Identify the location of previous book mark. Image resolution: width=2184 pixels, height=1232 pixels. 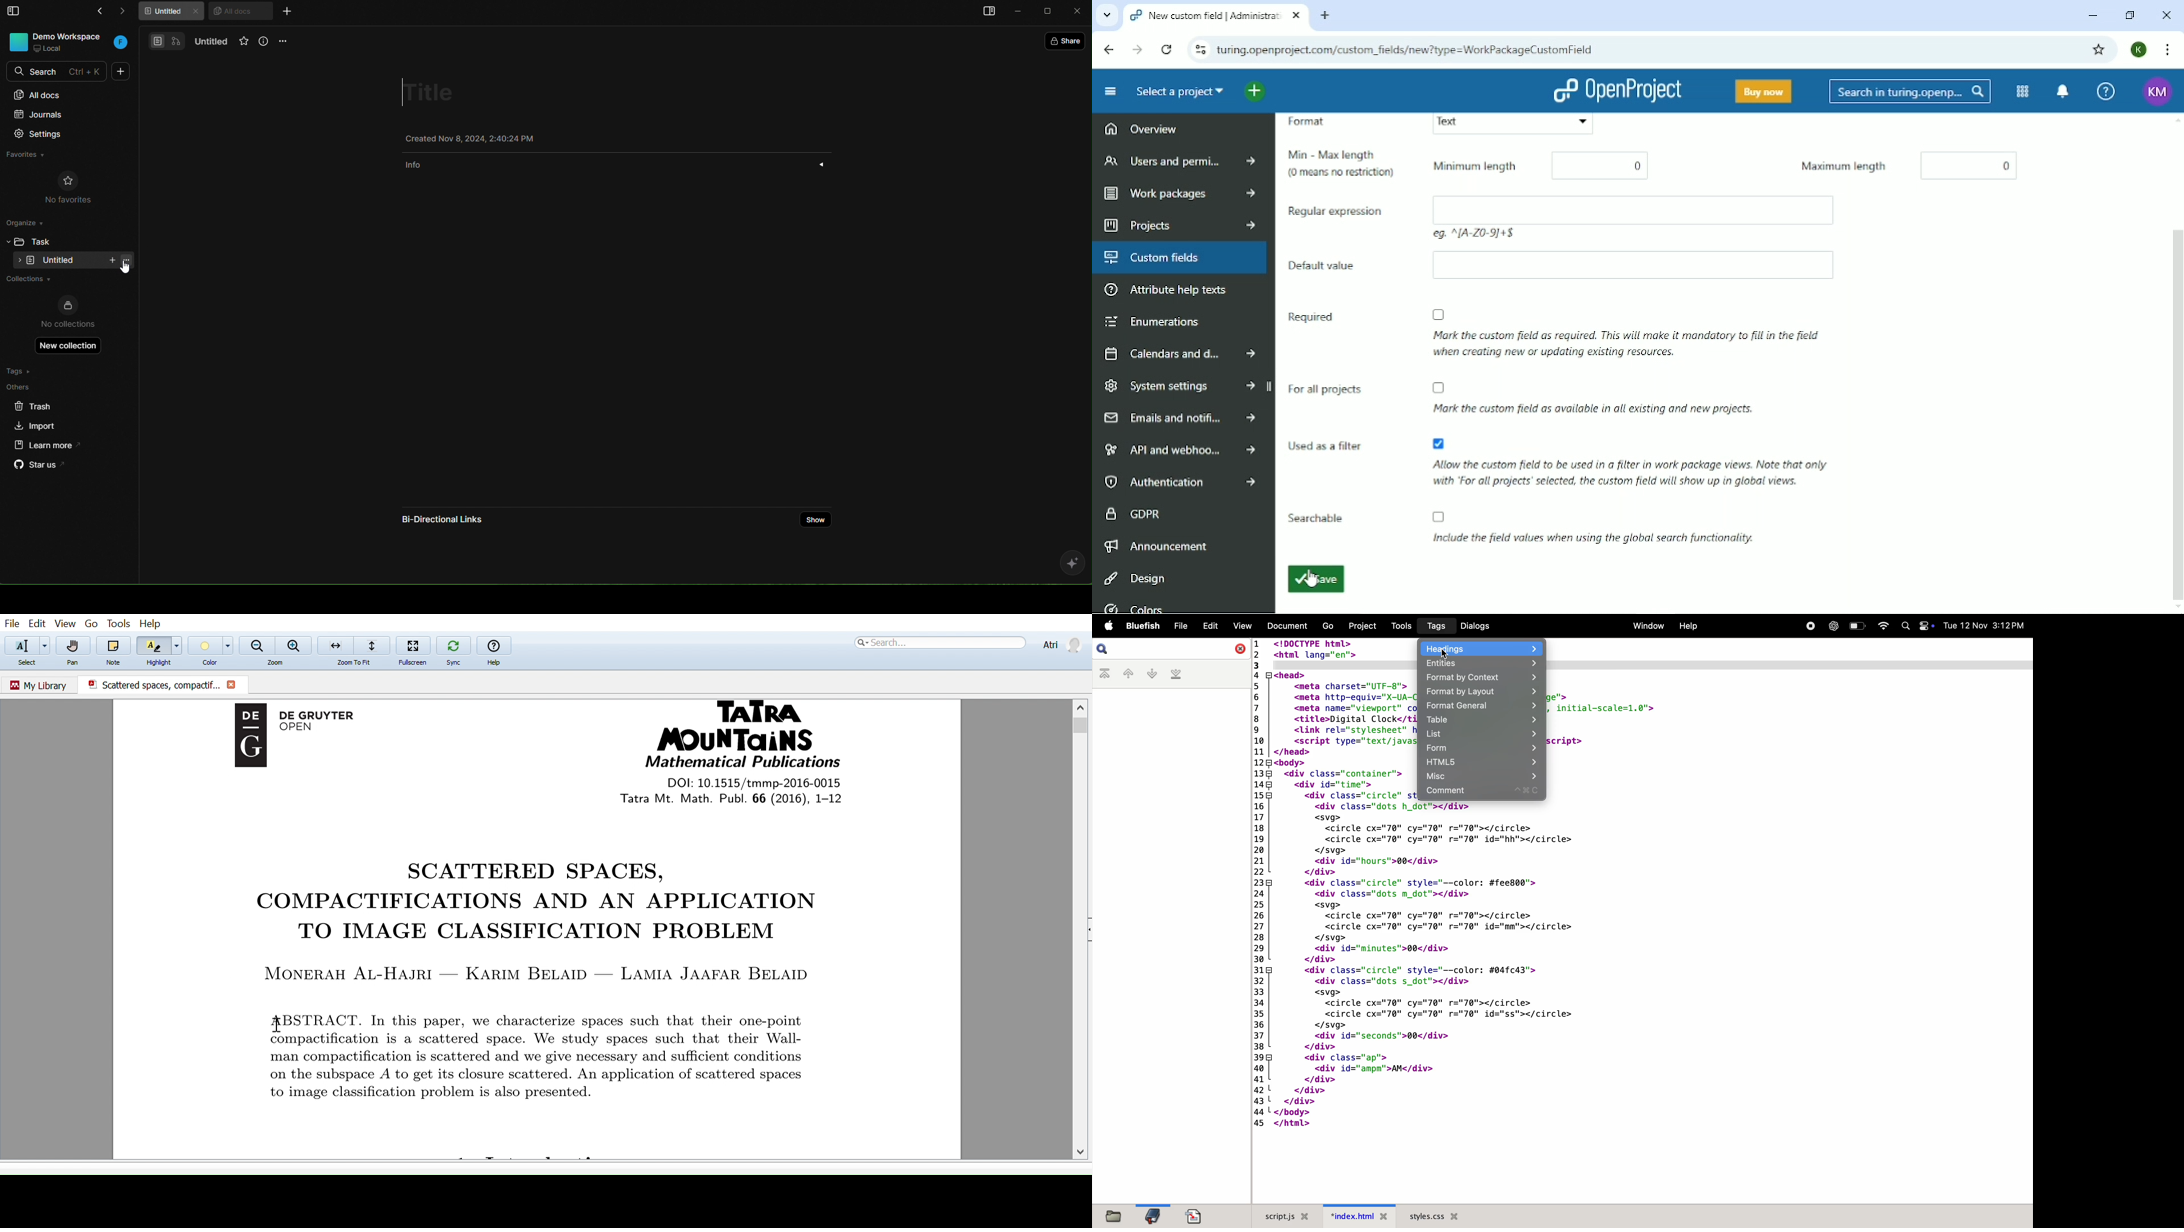
(1128, 675).